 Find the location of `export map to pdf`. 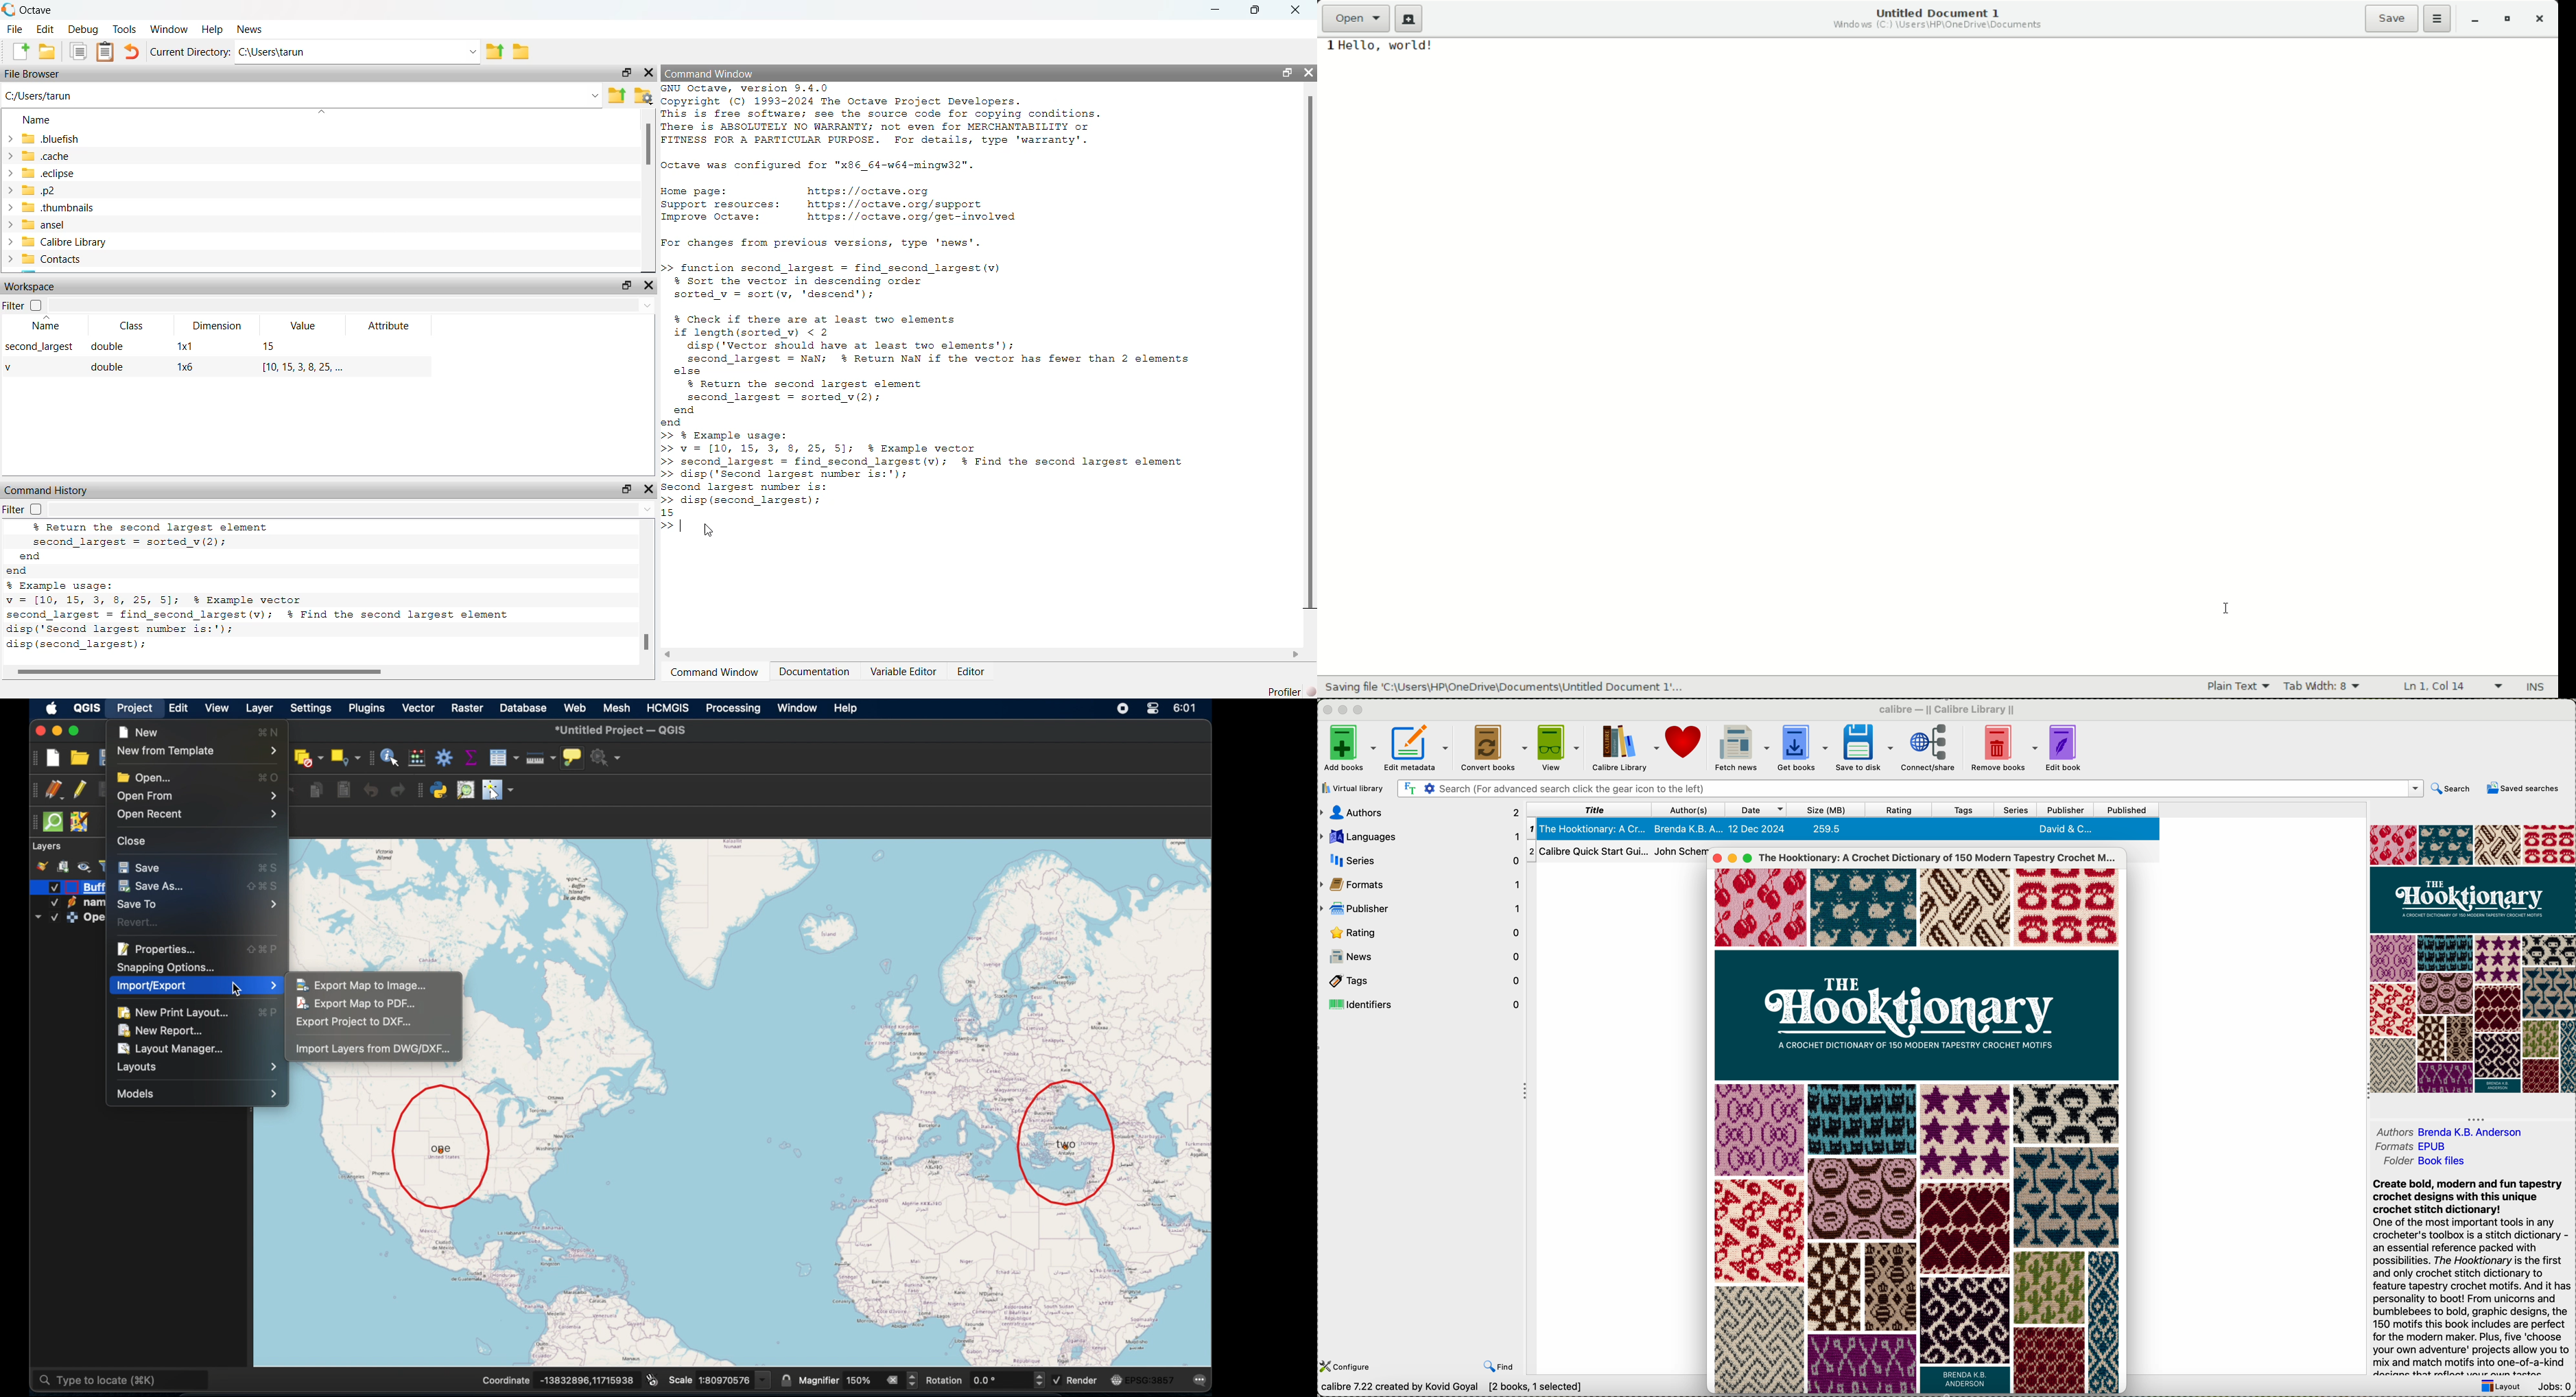

export map to pdf is located at coordinates (356, 1004).